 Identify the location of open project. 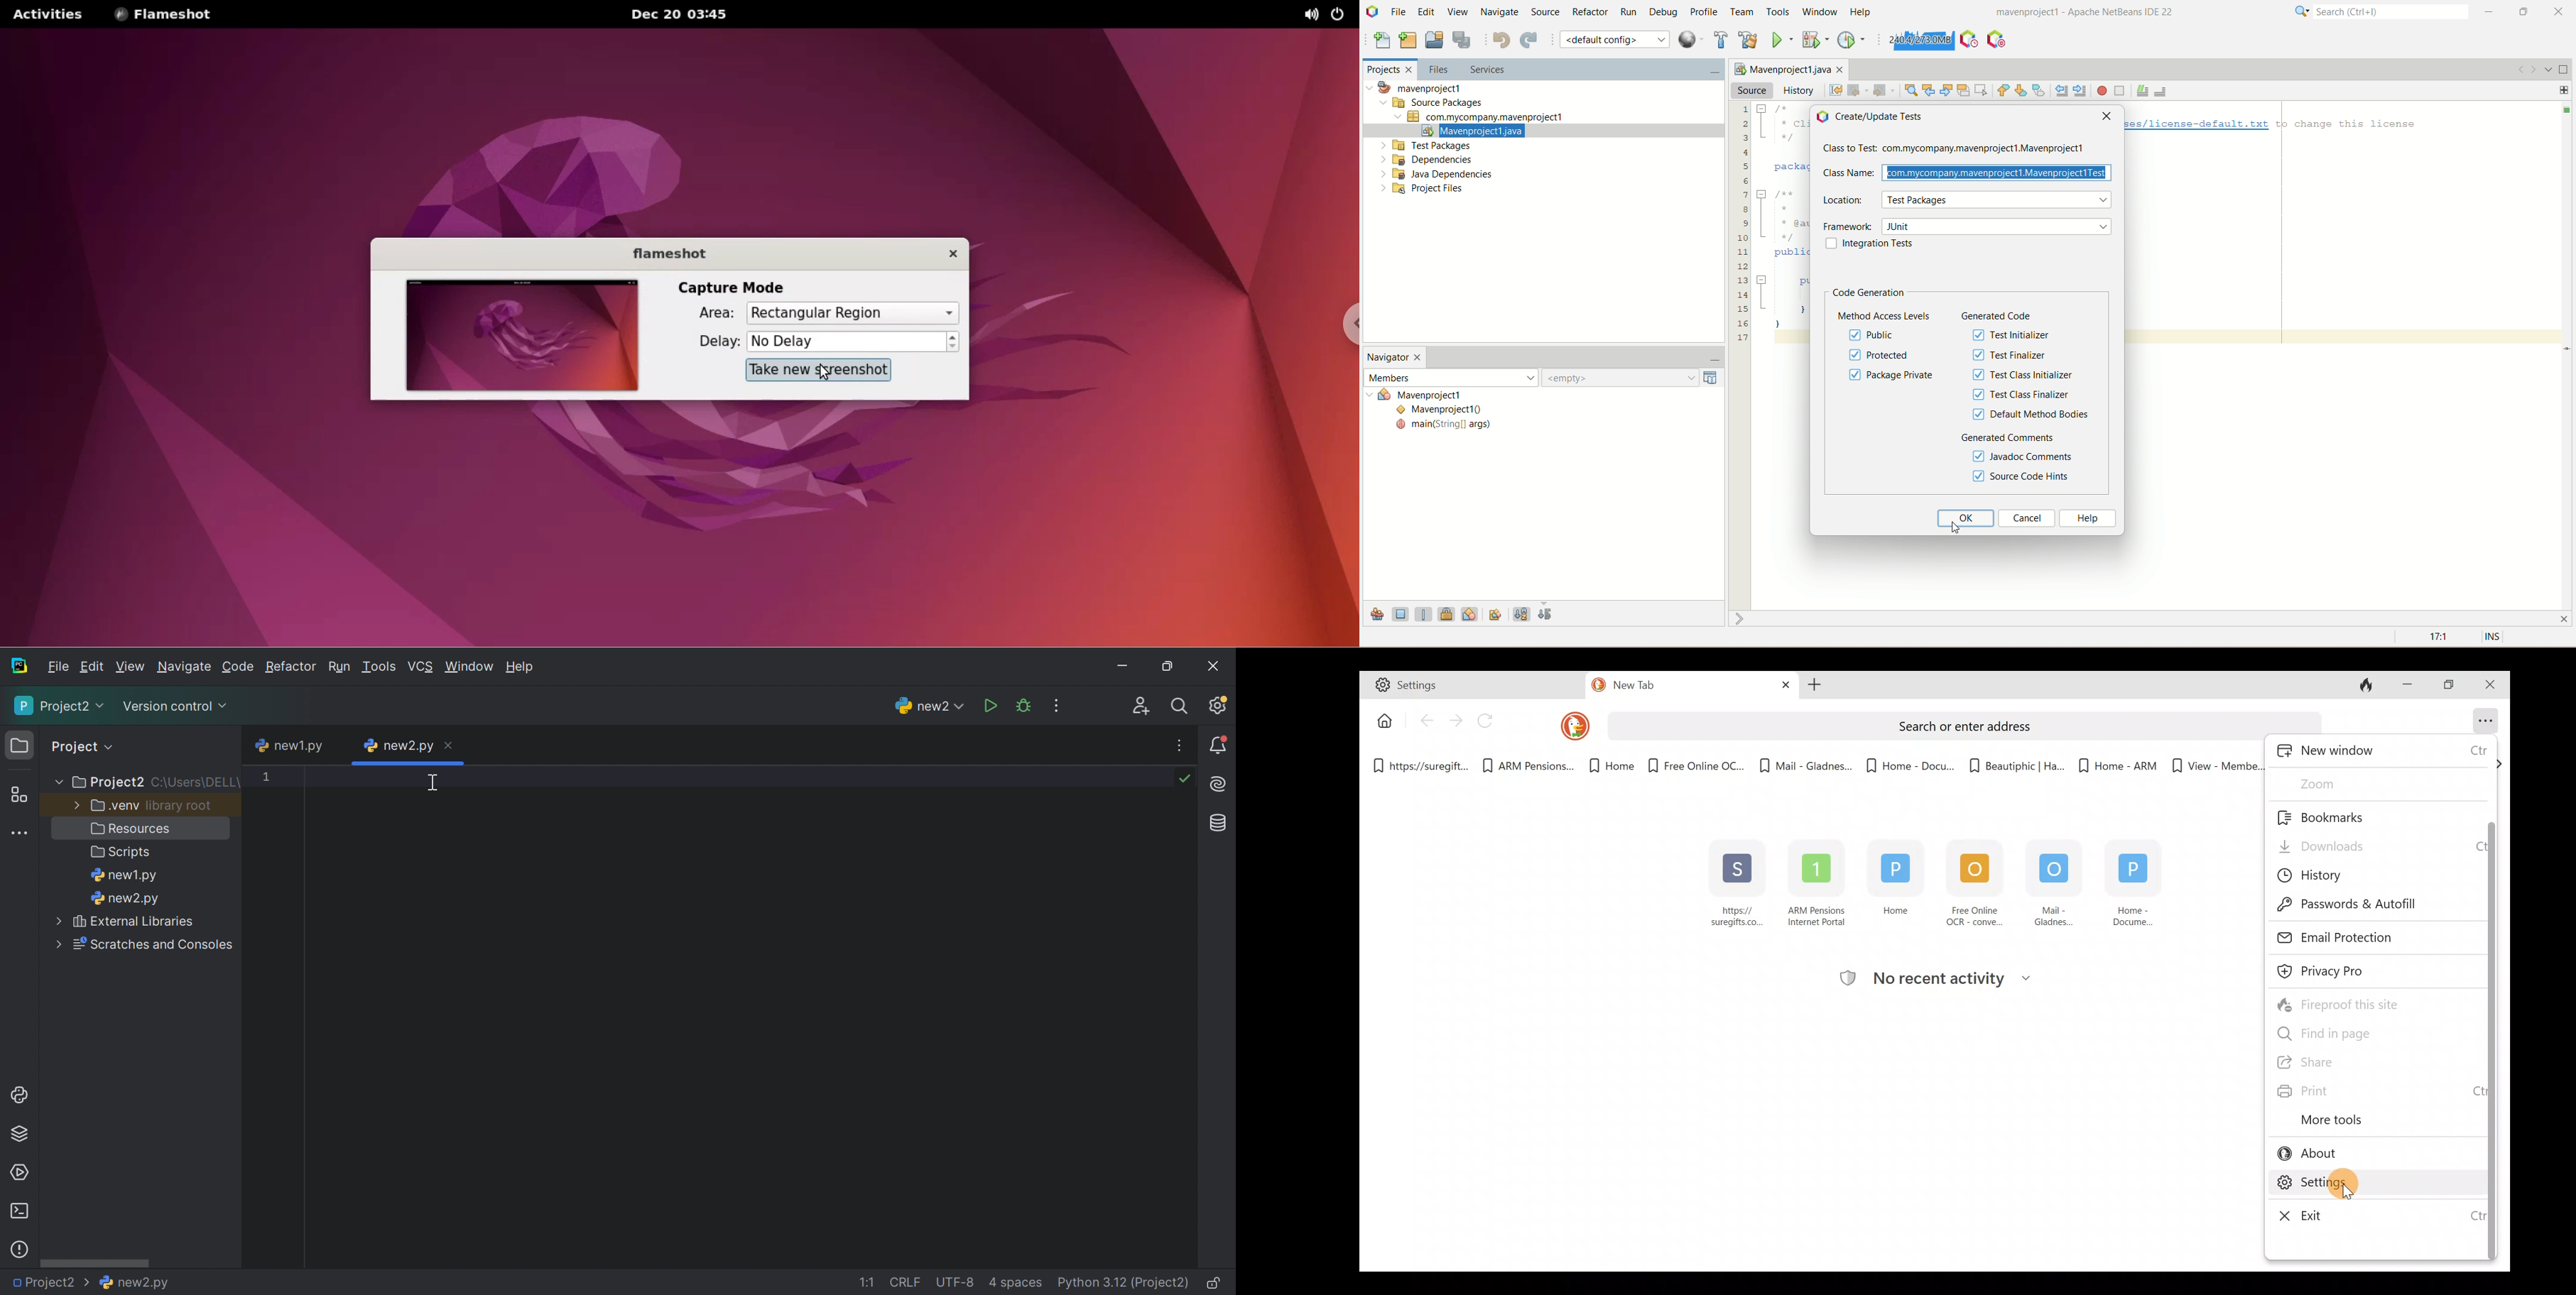
(1434, 41).